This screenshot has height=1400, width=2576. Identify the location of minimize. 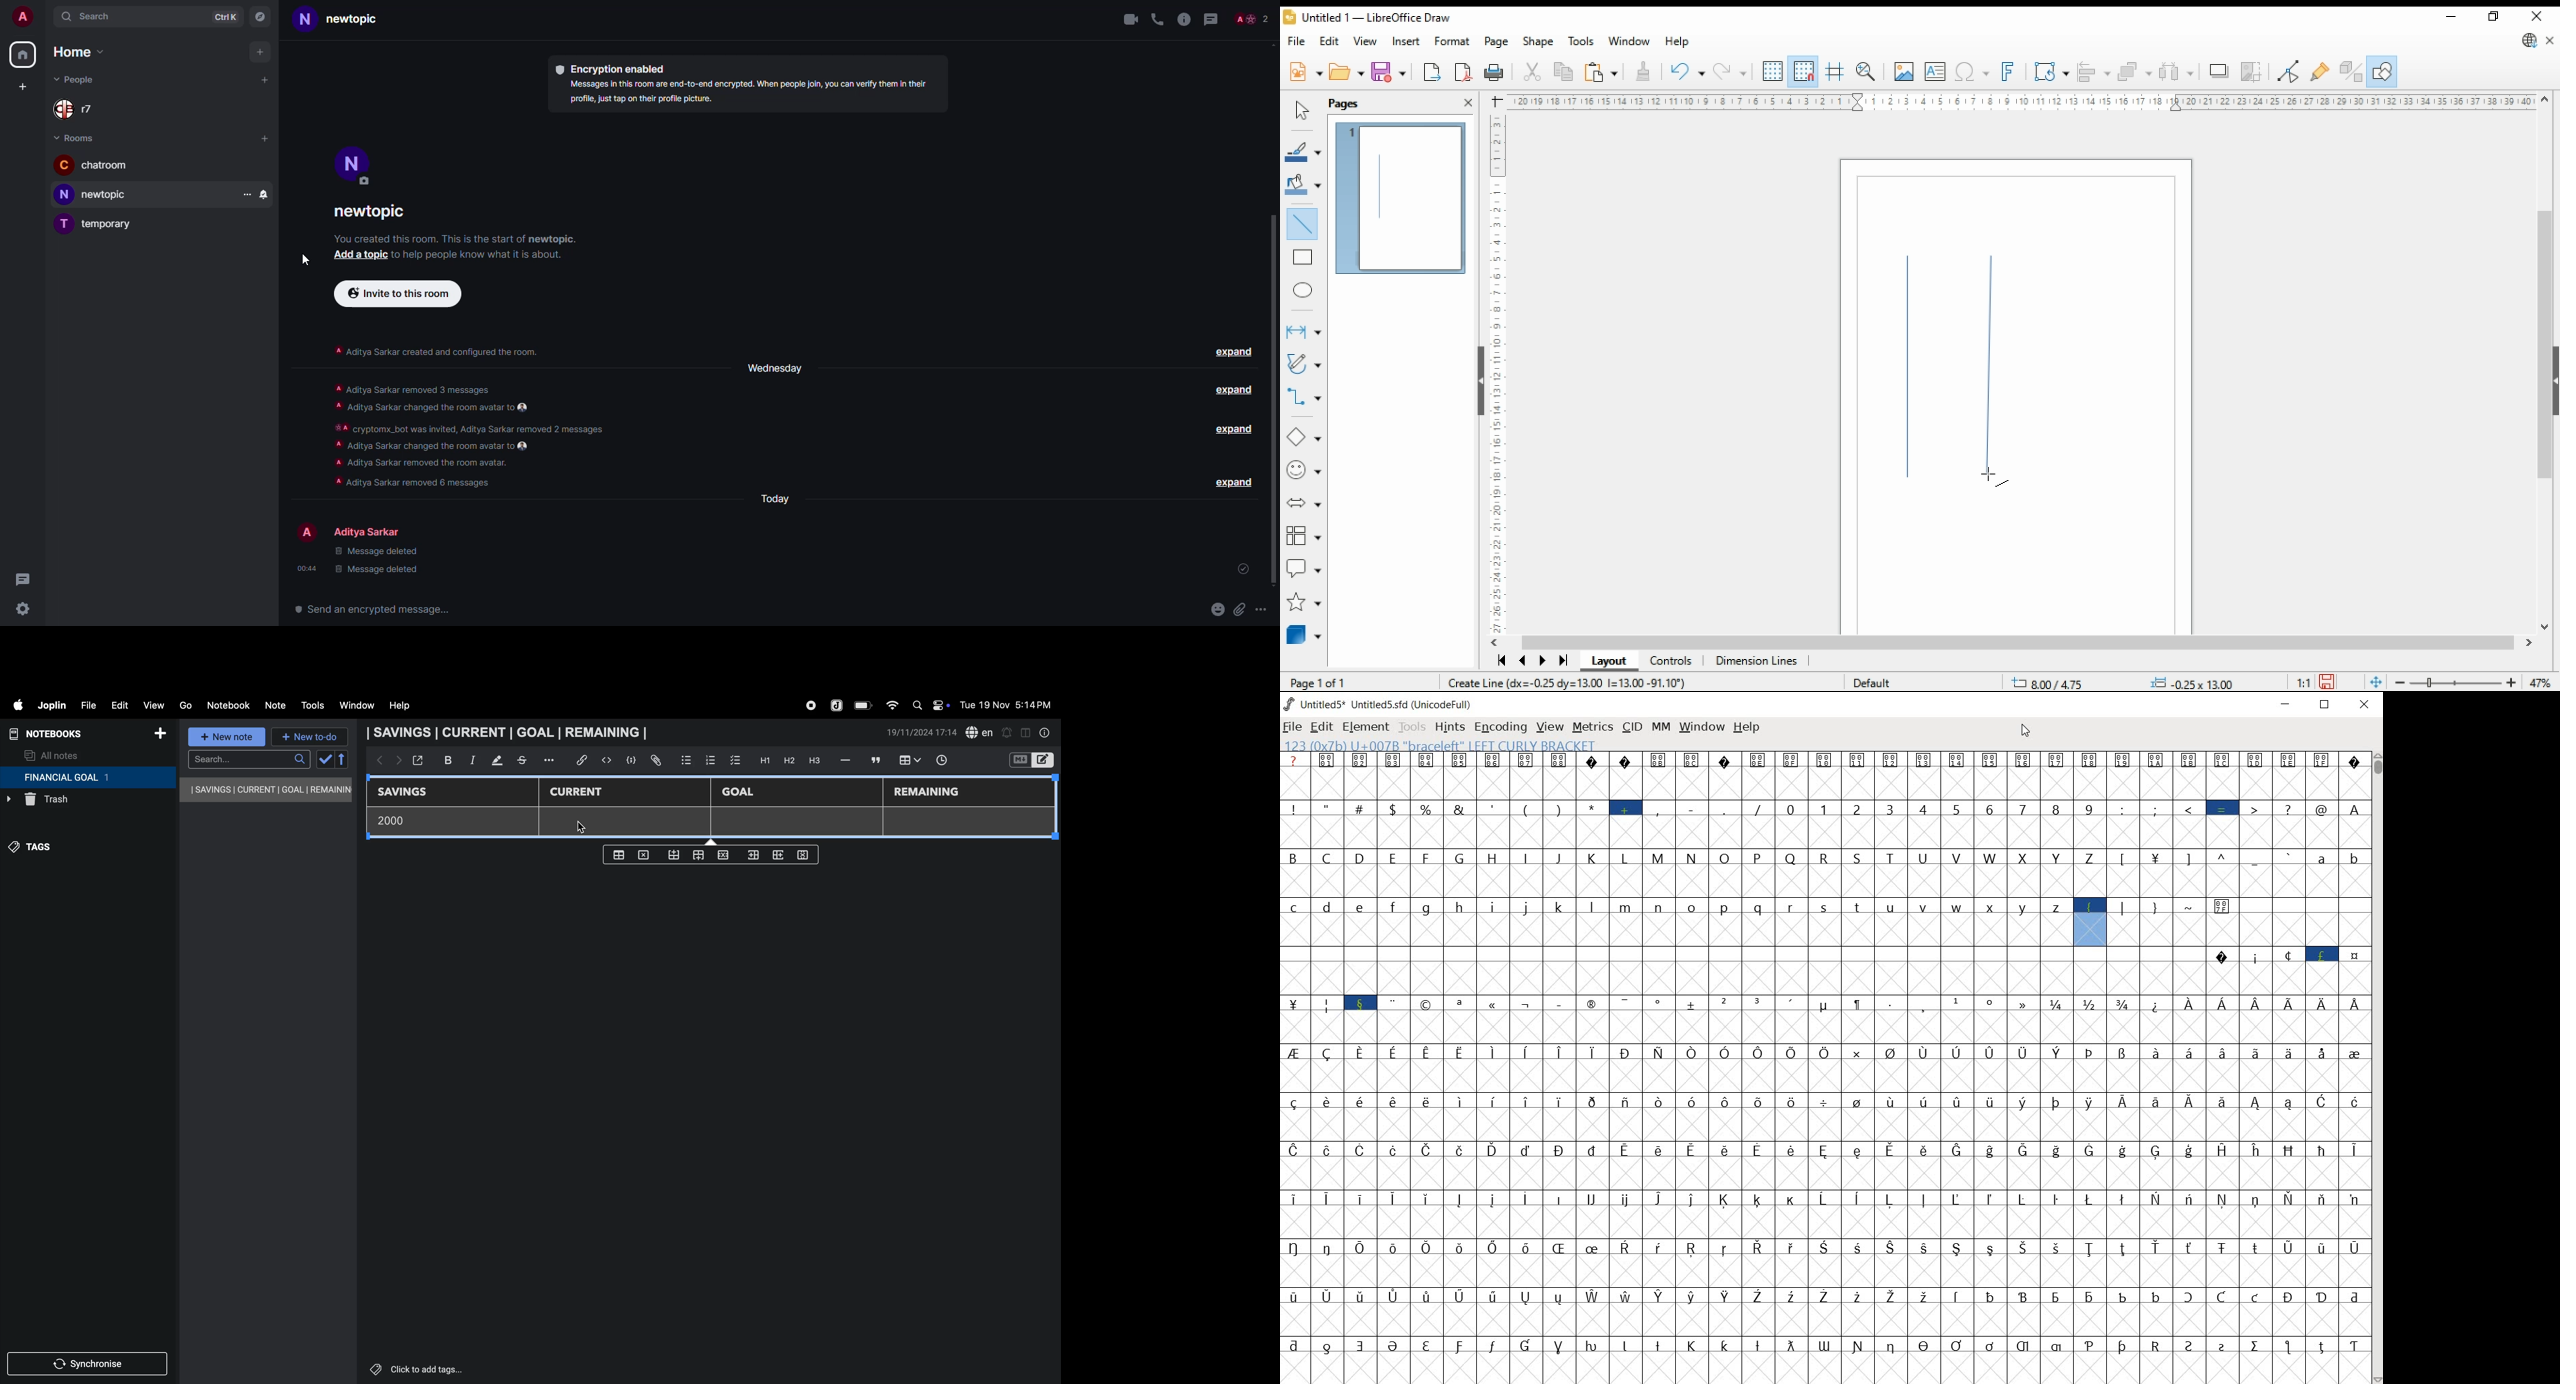
(2452, 17).